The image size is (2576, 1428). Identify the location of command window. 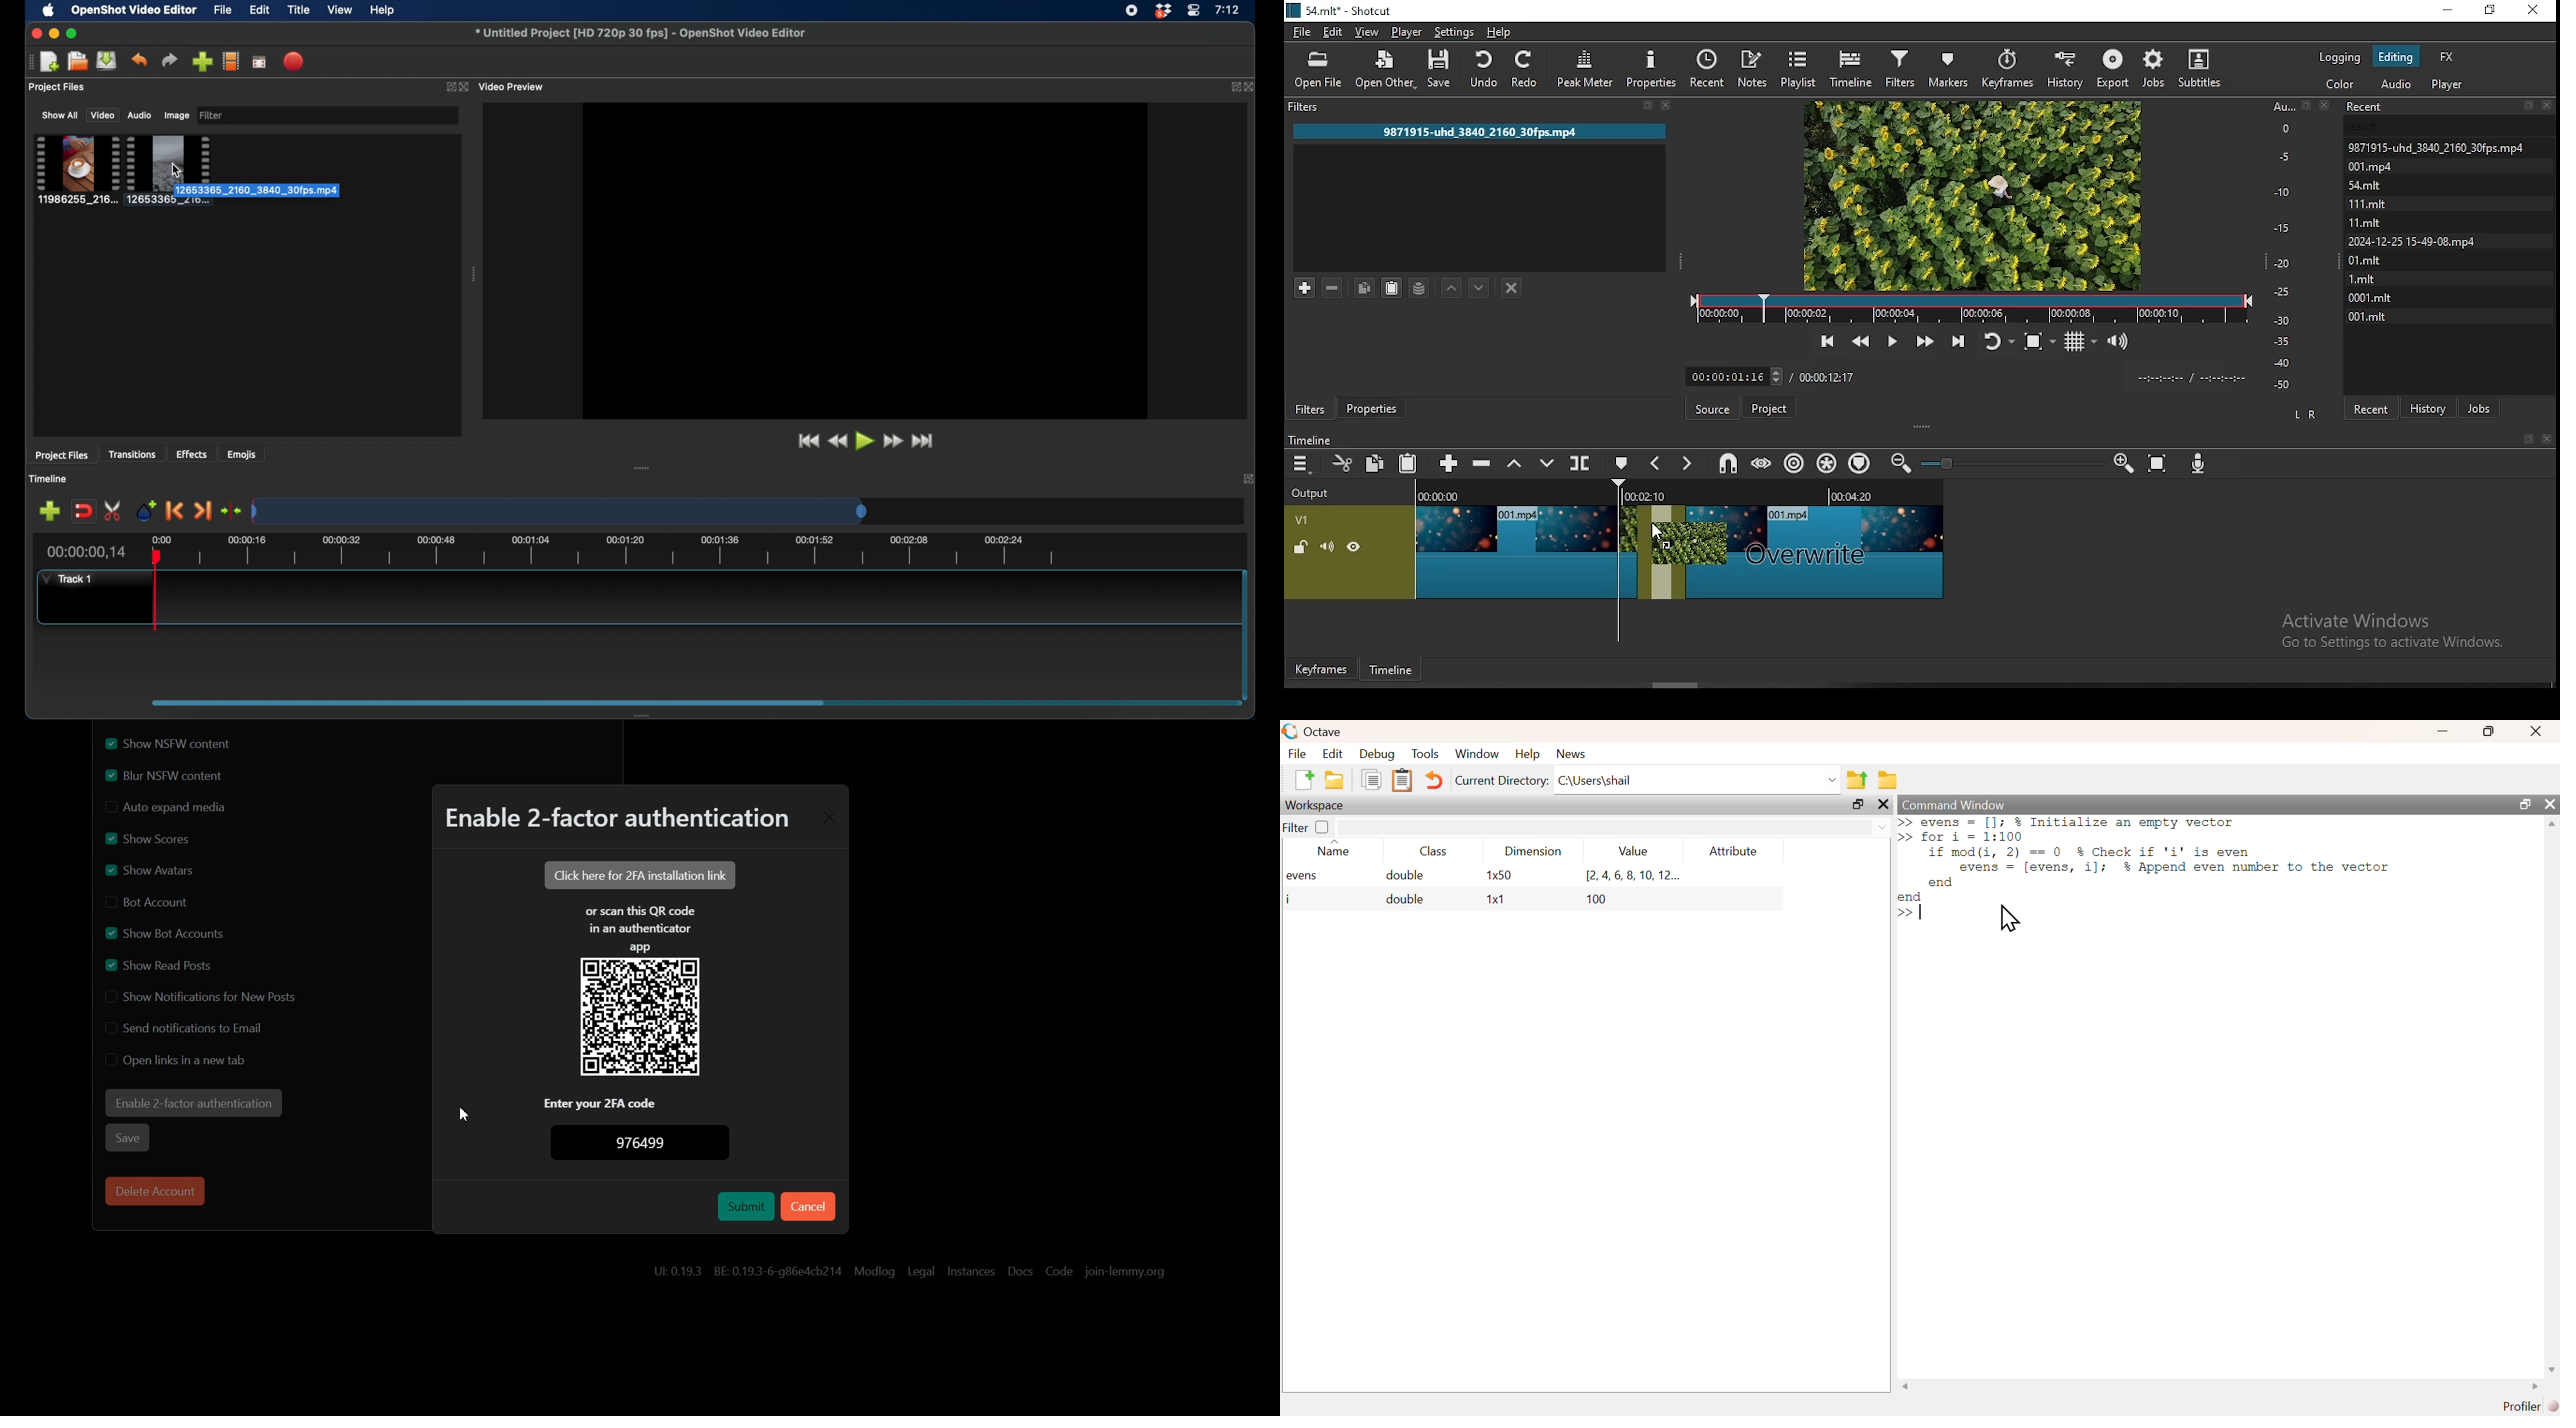
(1959, 804).